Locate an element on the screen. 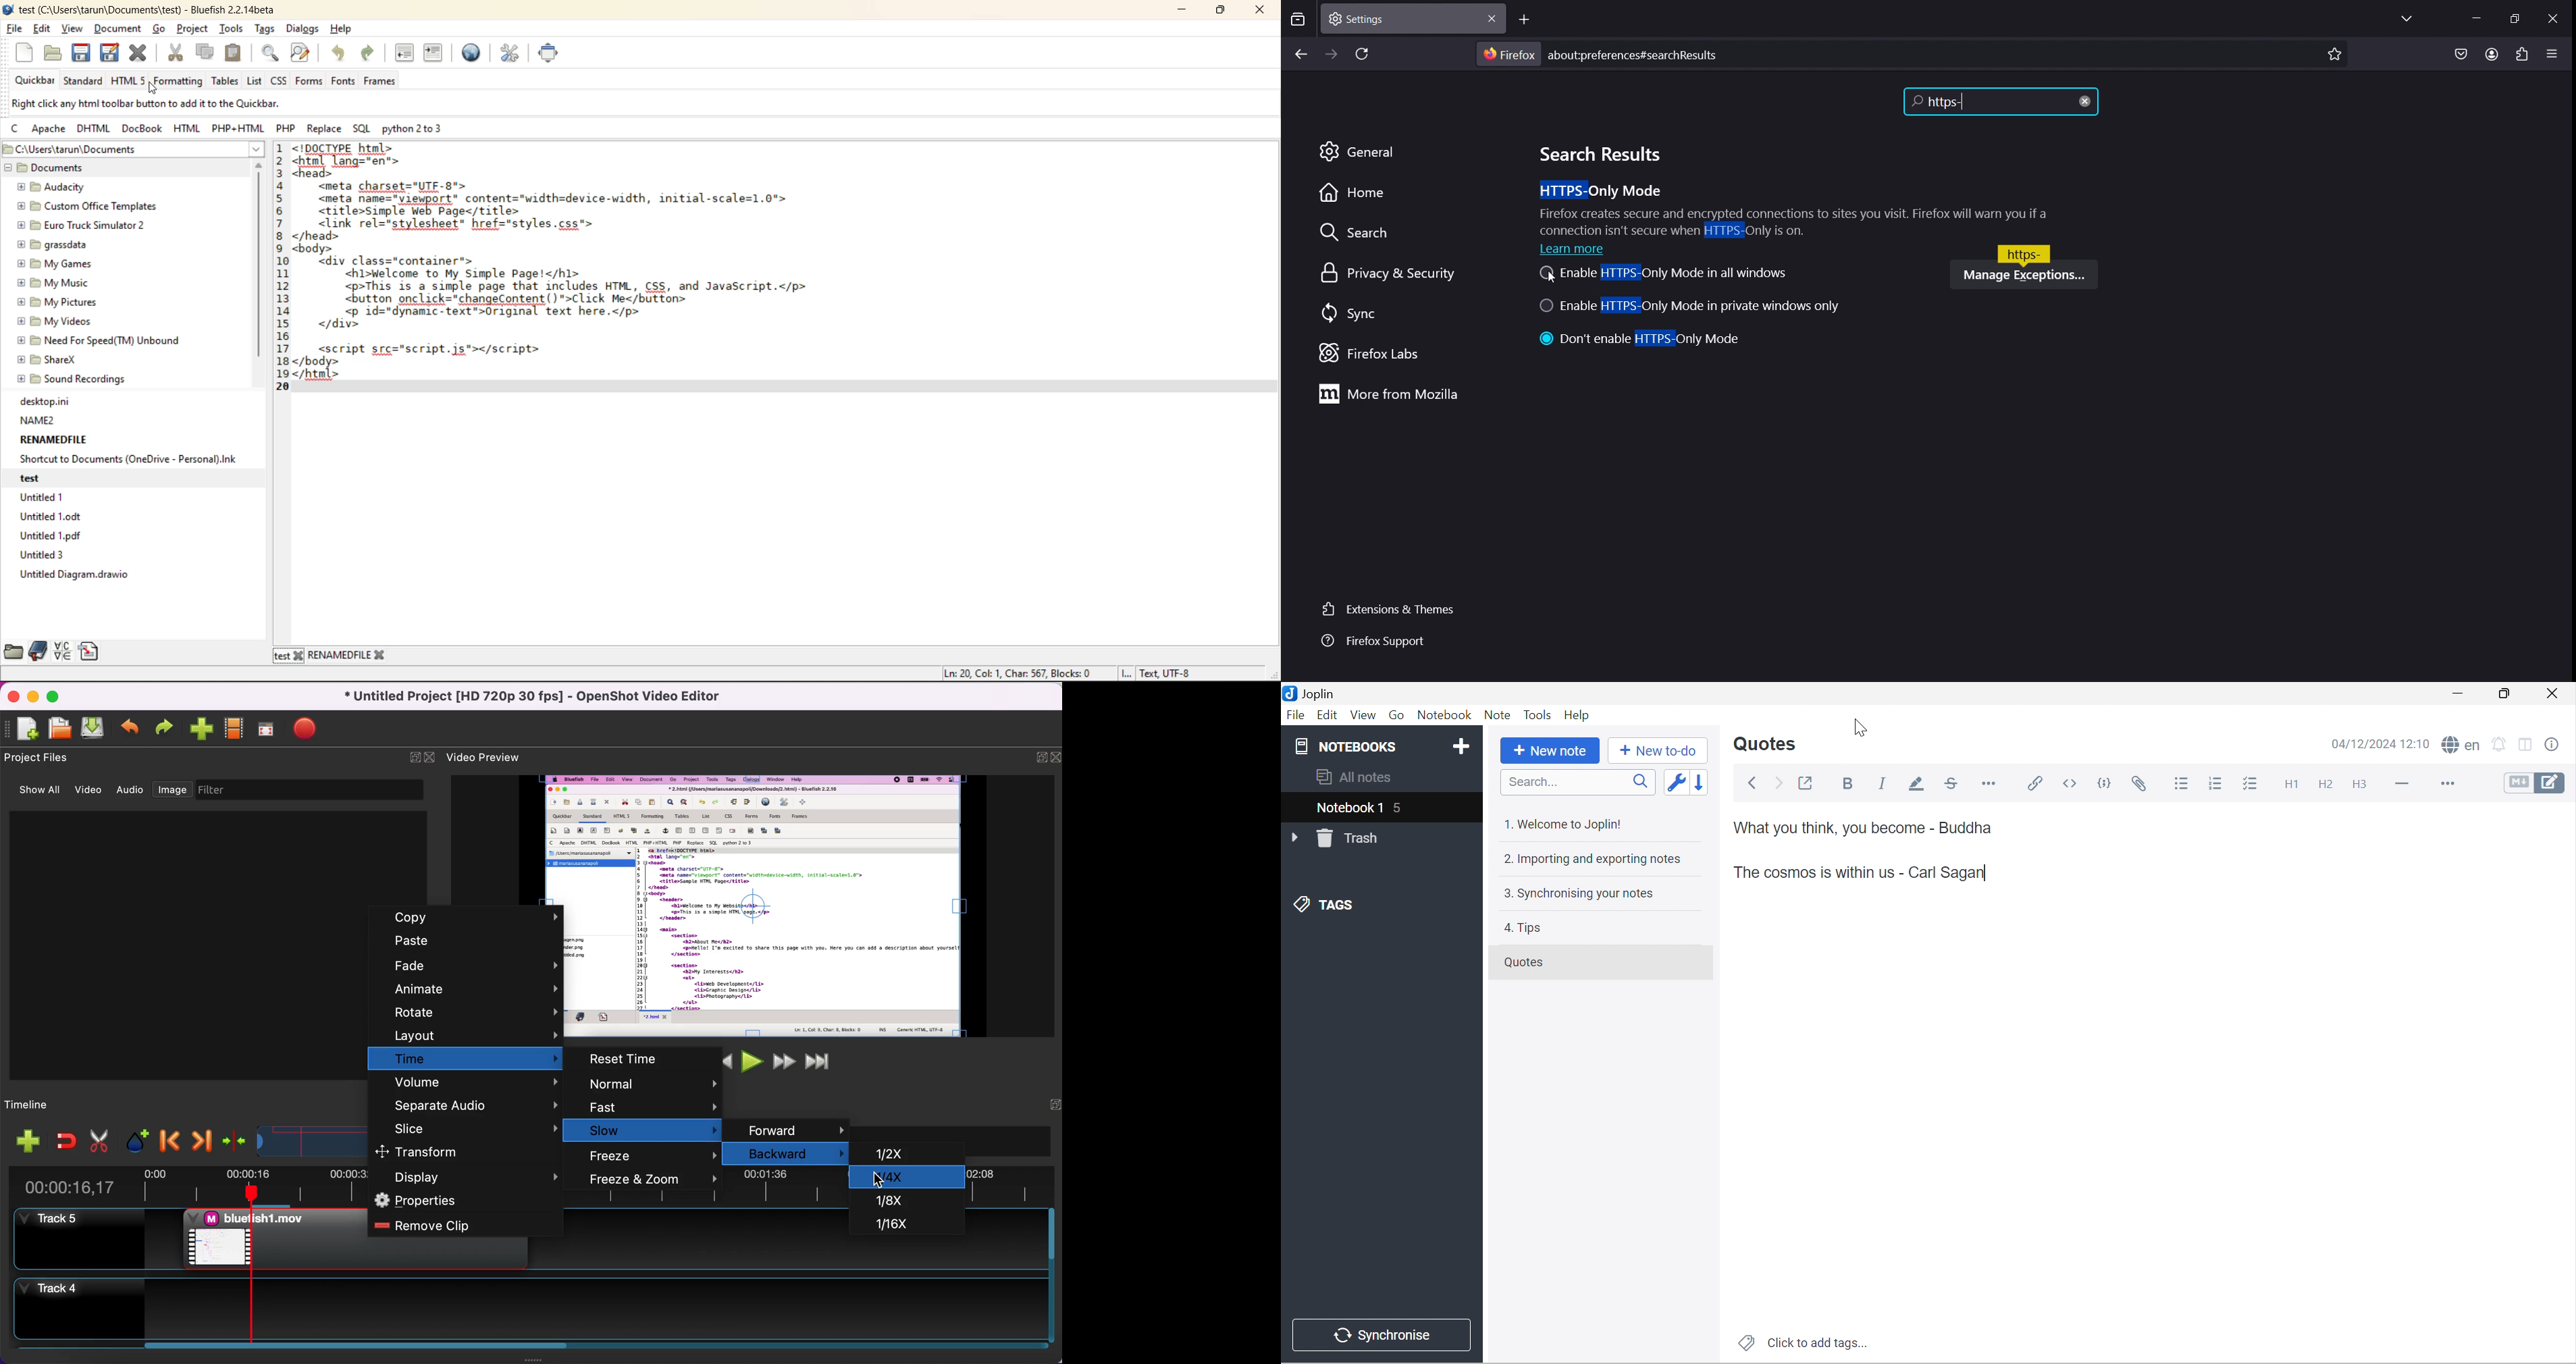  forms is located at coordinates (309, 80).